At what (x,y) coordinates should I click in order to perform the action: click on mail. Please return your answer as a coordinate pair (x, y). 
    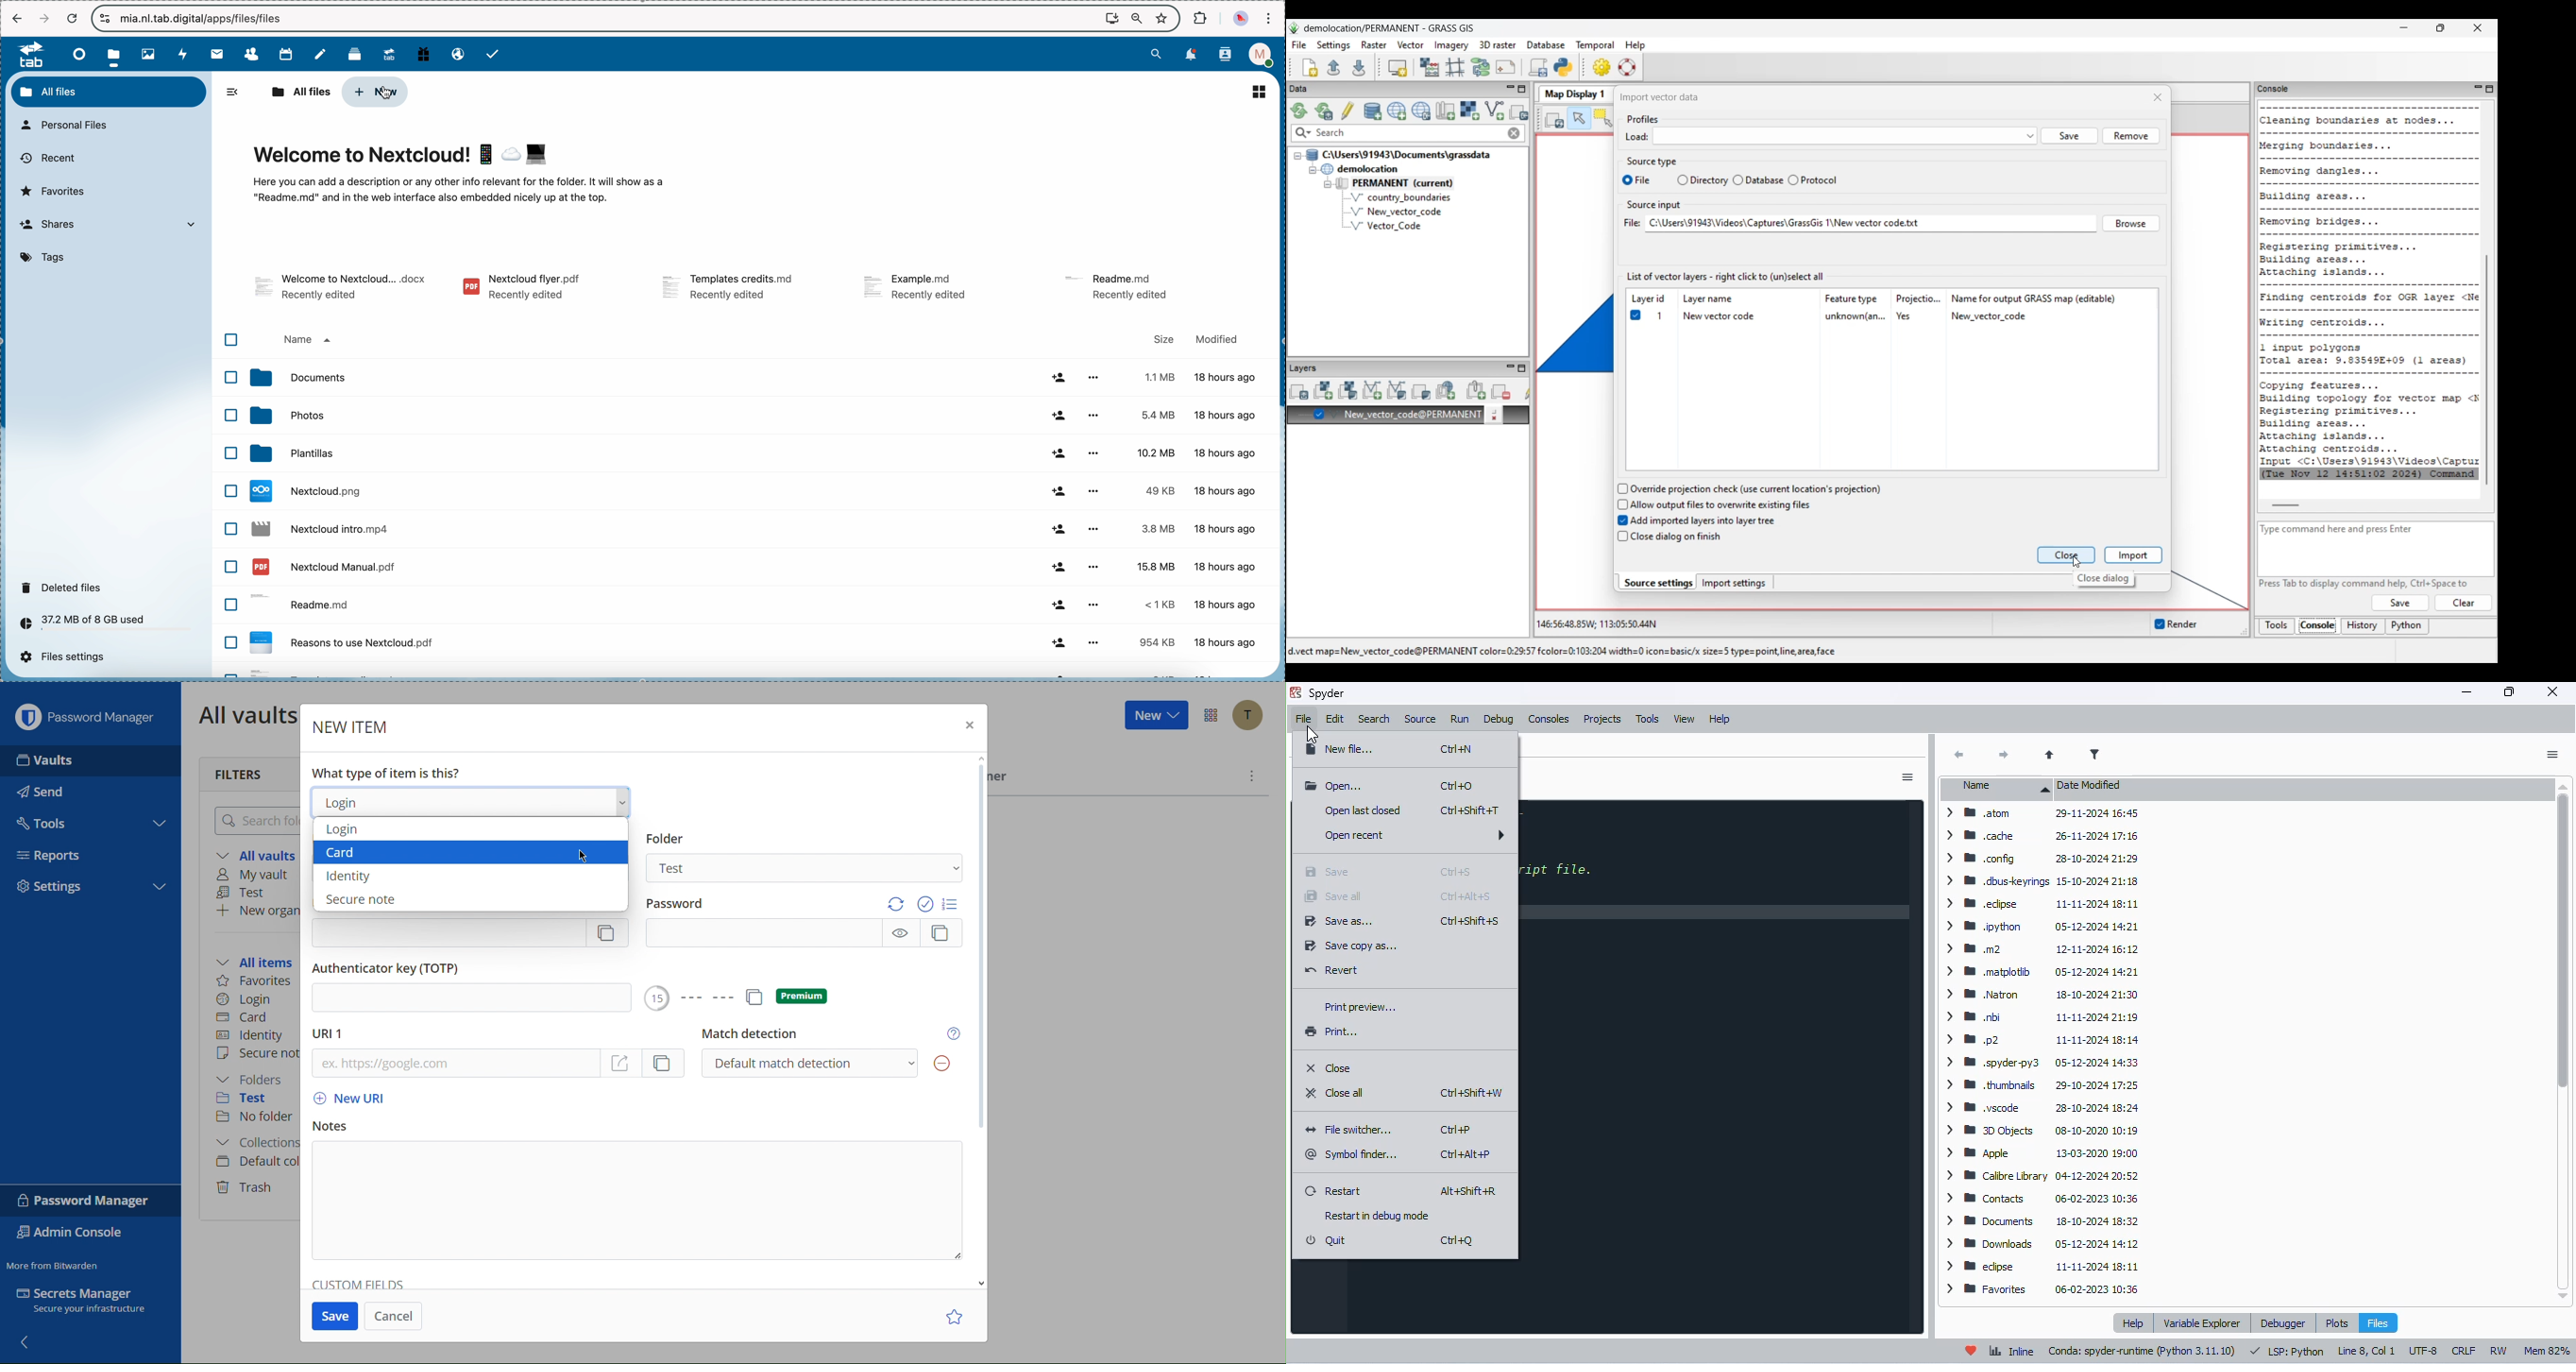
    Looking at the image, I should click on (216, 53).